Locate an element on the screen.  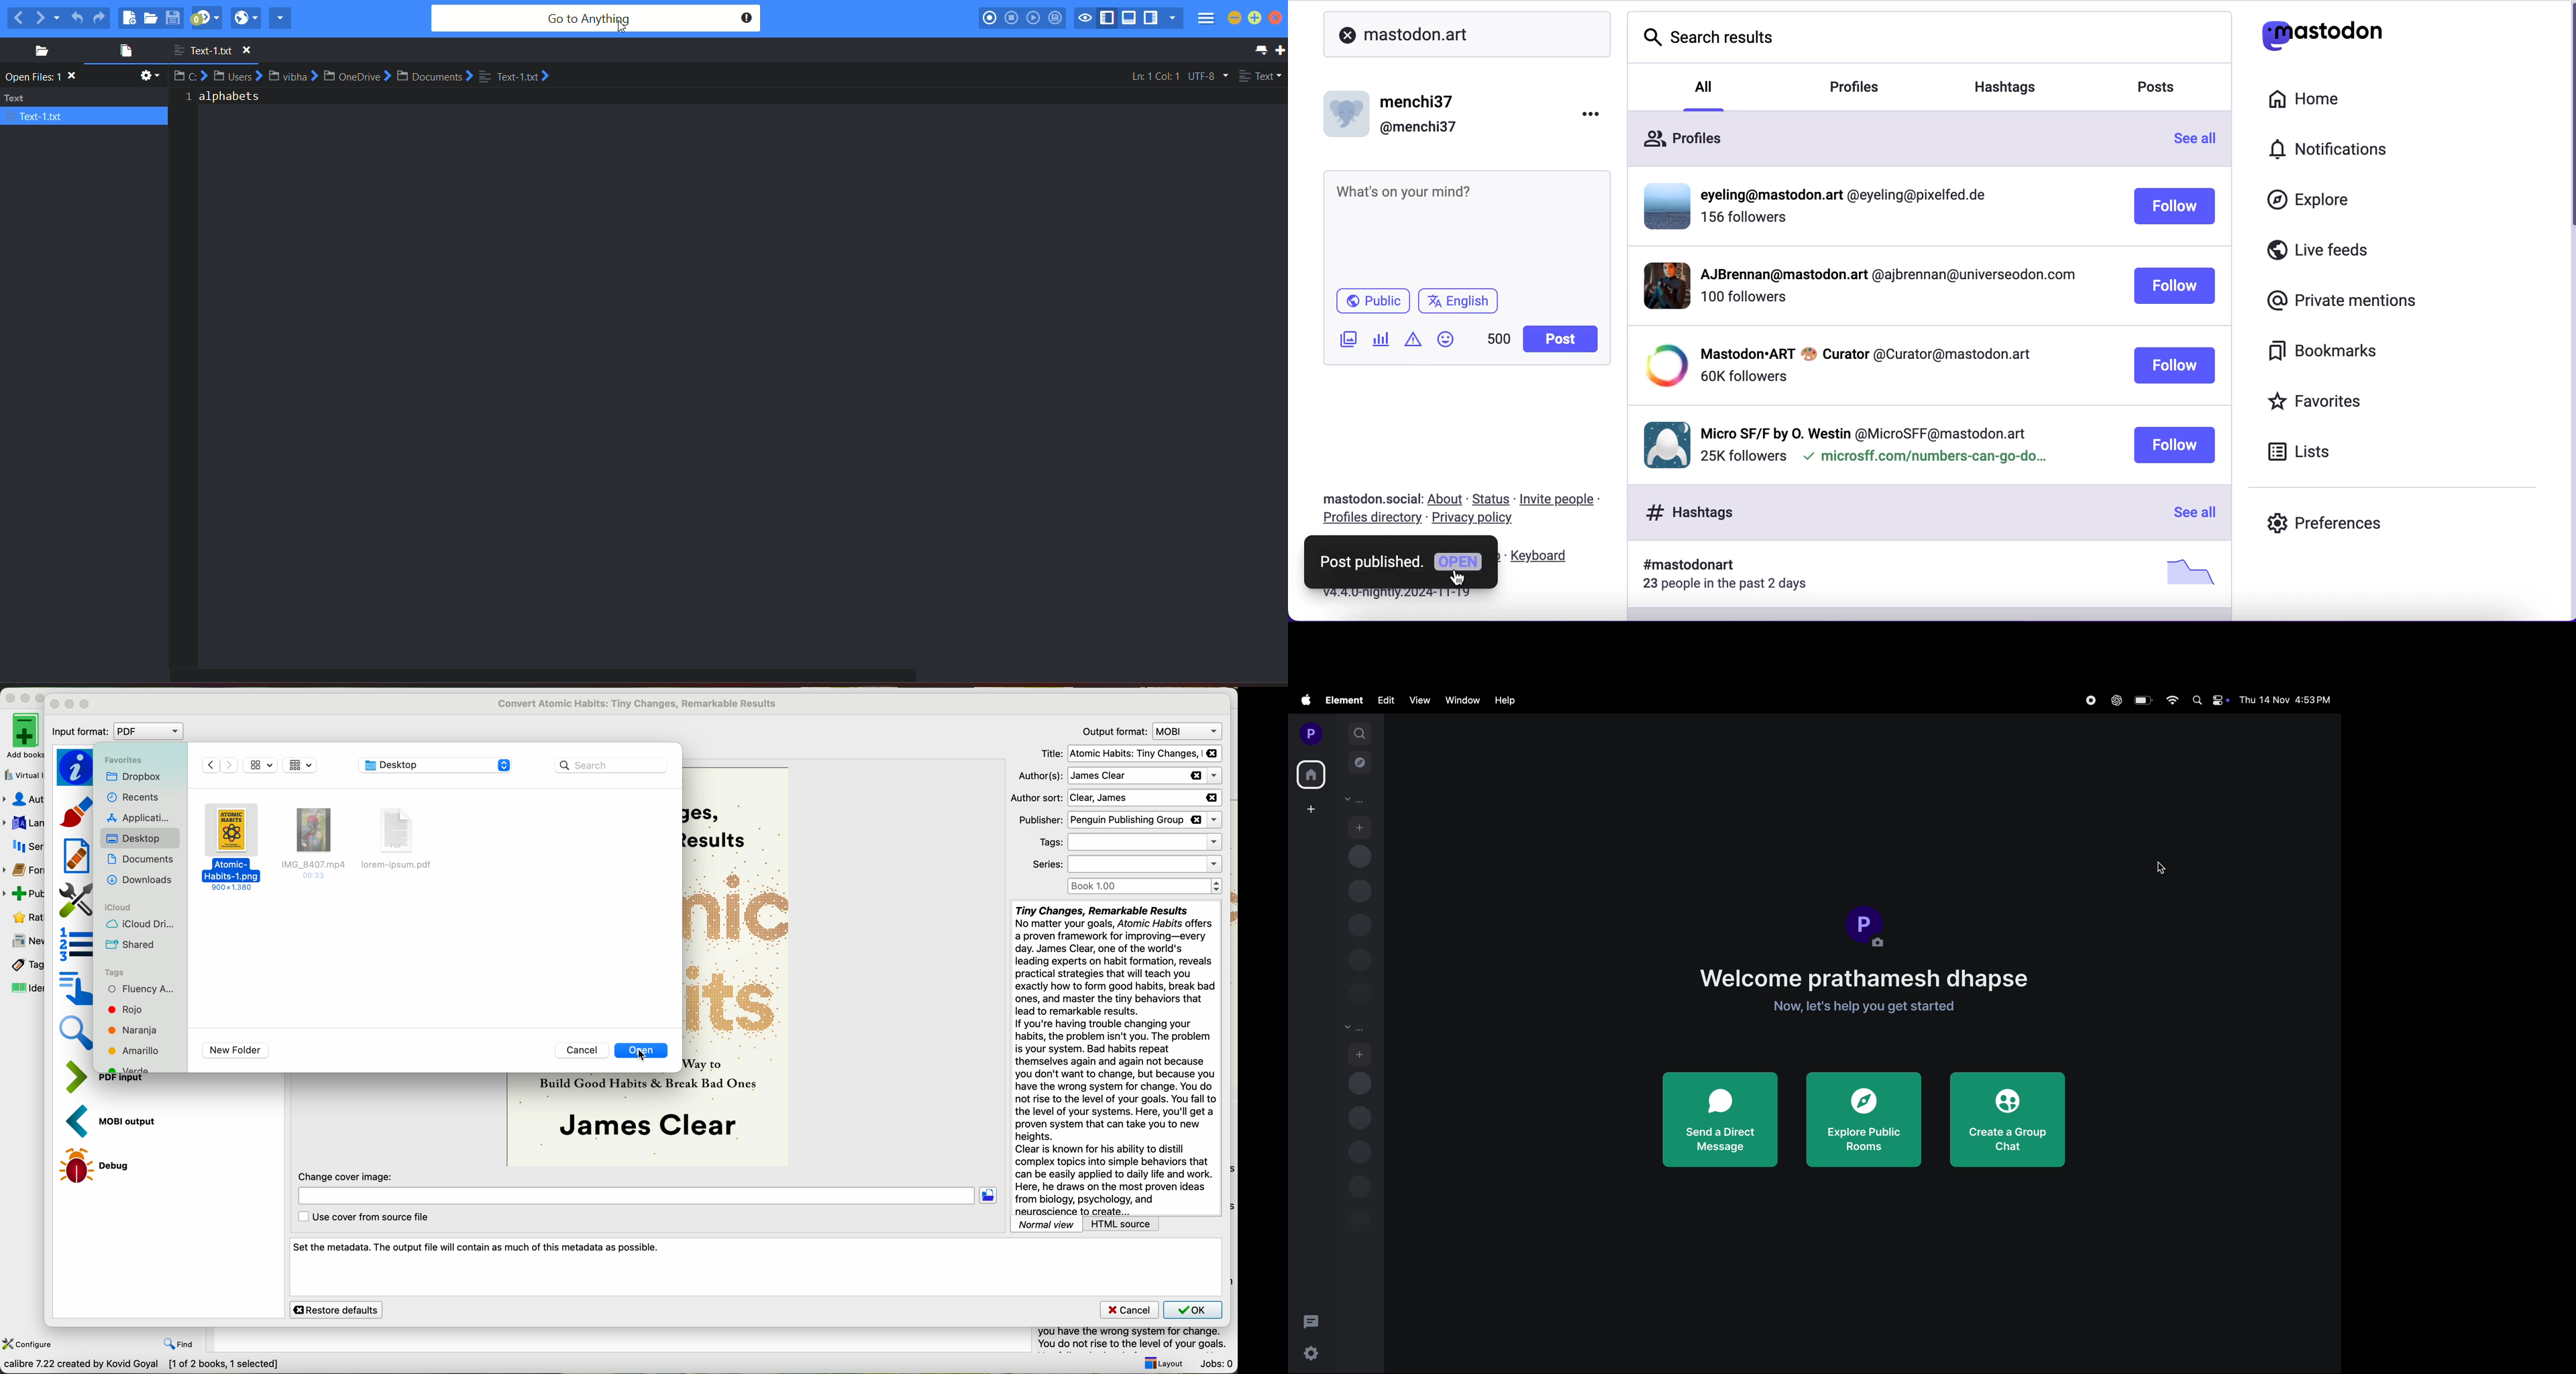
Book 1.00 is located at coordinates (1145, 887).